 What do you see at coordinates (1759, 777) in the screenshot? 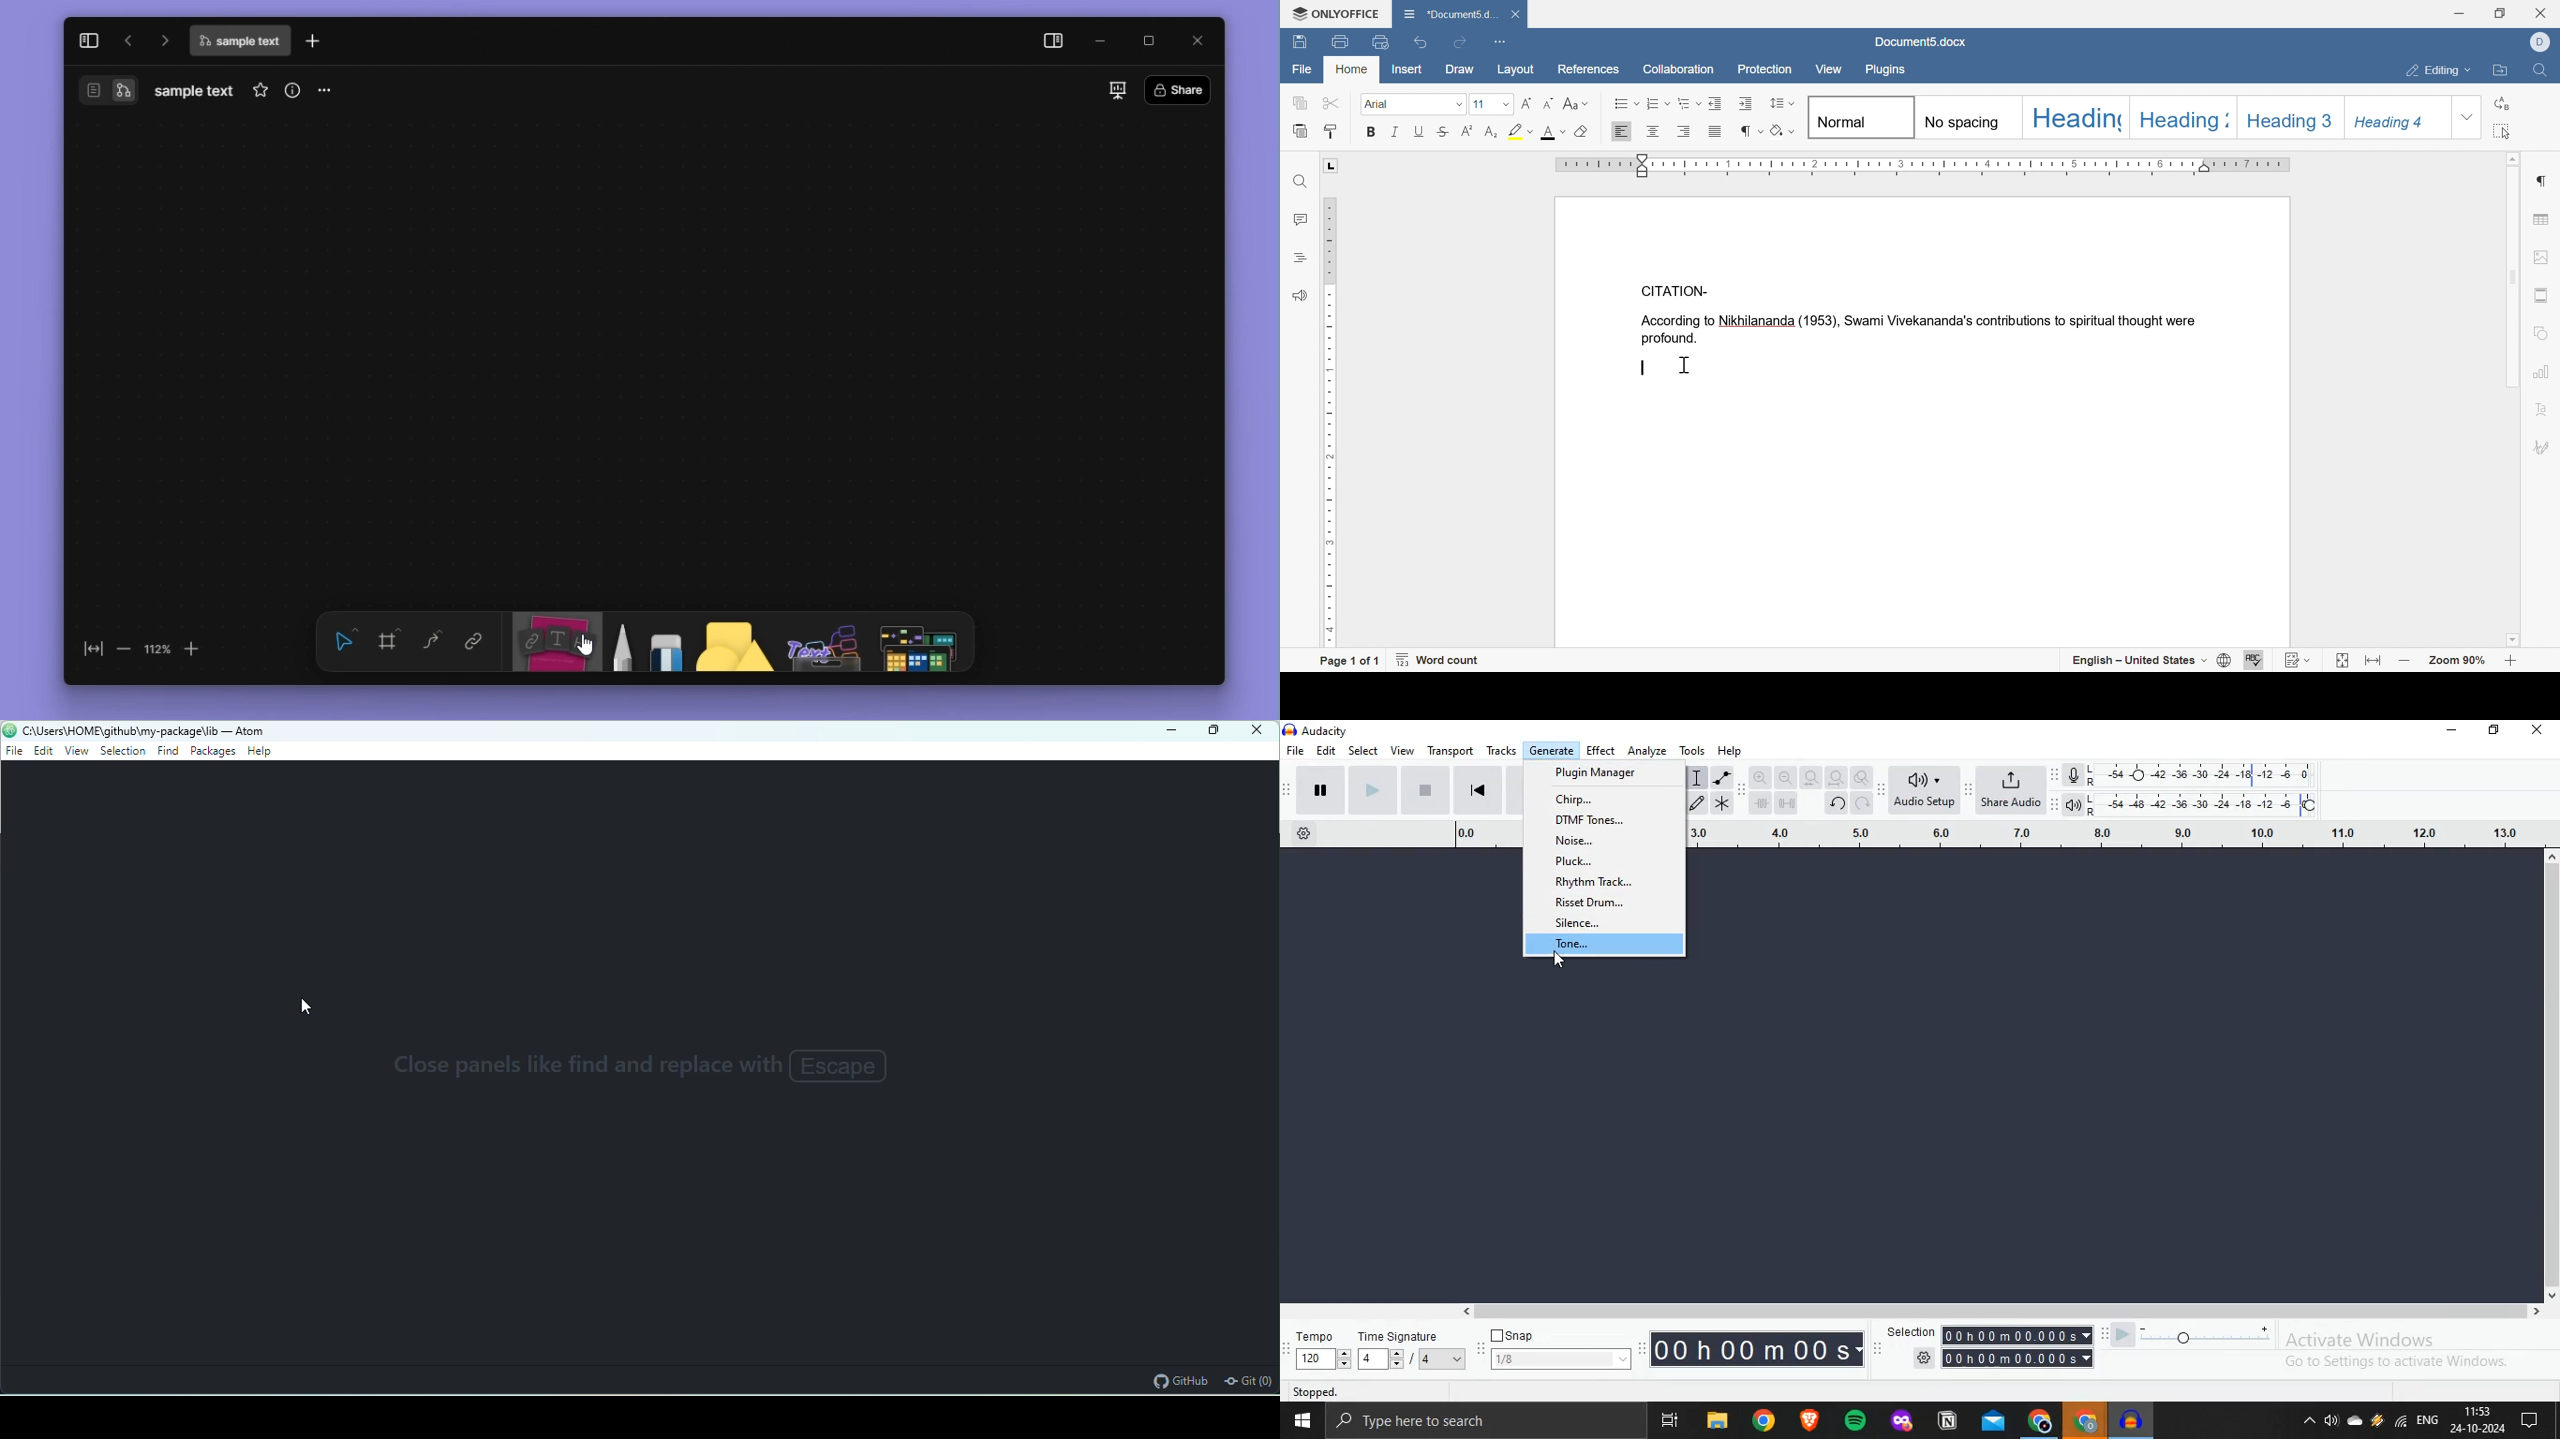
I see `Zoom In` at bounding box center [1759, 777].